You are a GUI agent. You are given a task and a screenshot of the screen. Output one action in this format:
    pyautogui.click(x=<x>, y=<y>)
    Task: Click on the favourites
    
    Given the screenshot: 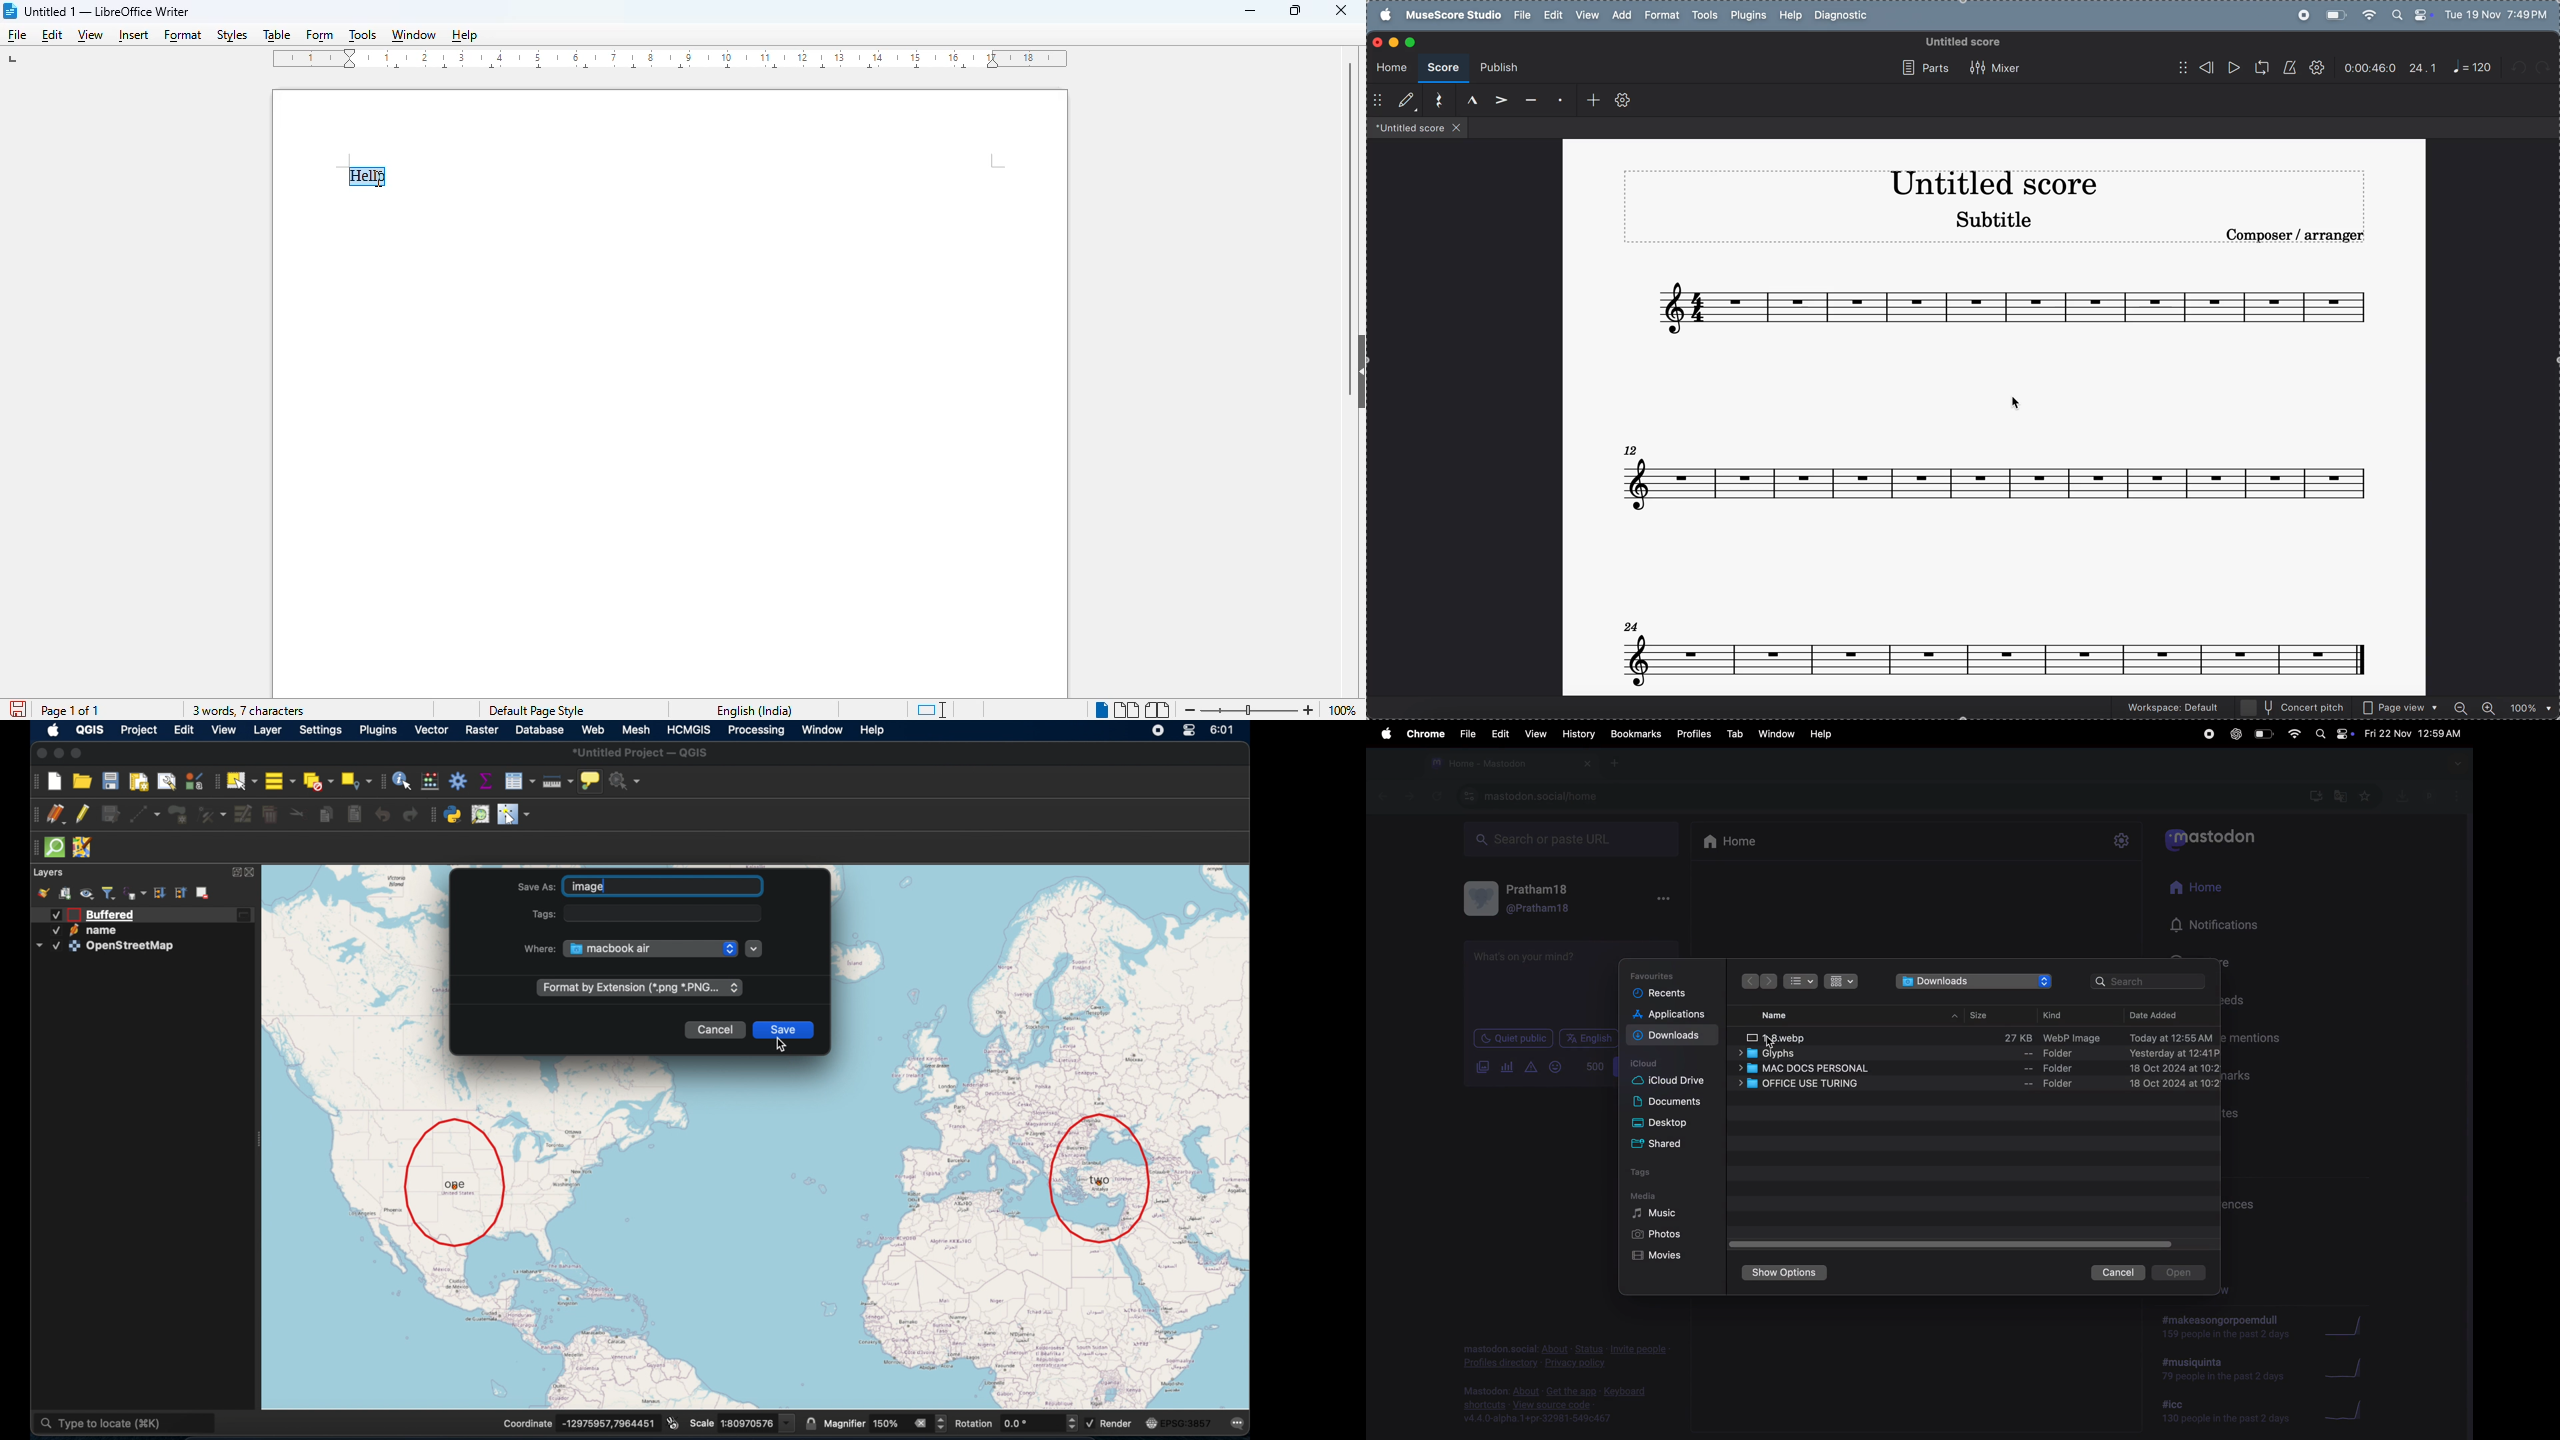 What is the action you would take?
    pyautogui.click(x=1657, y=973)
    